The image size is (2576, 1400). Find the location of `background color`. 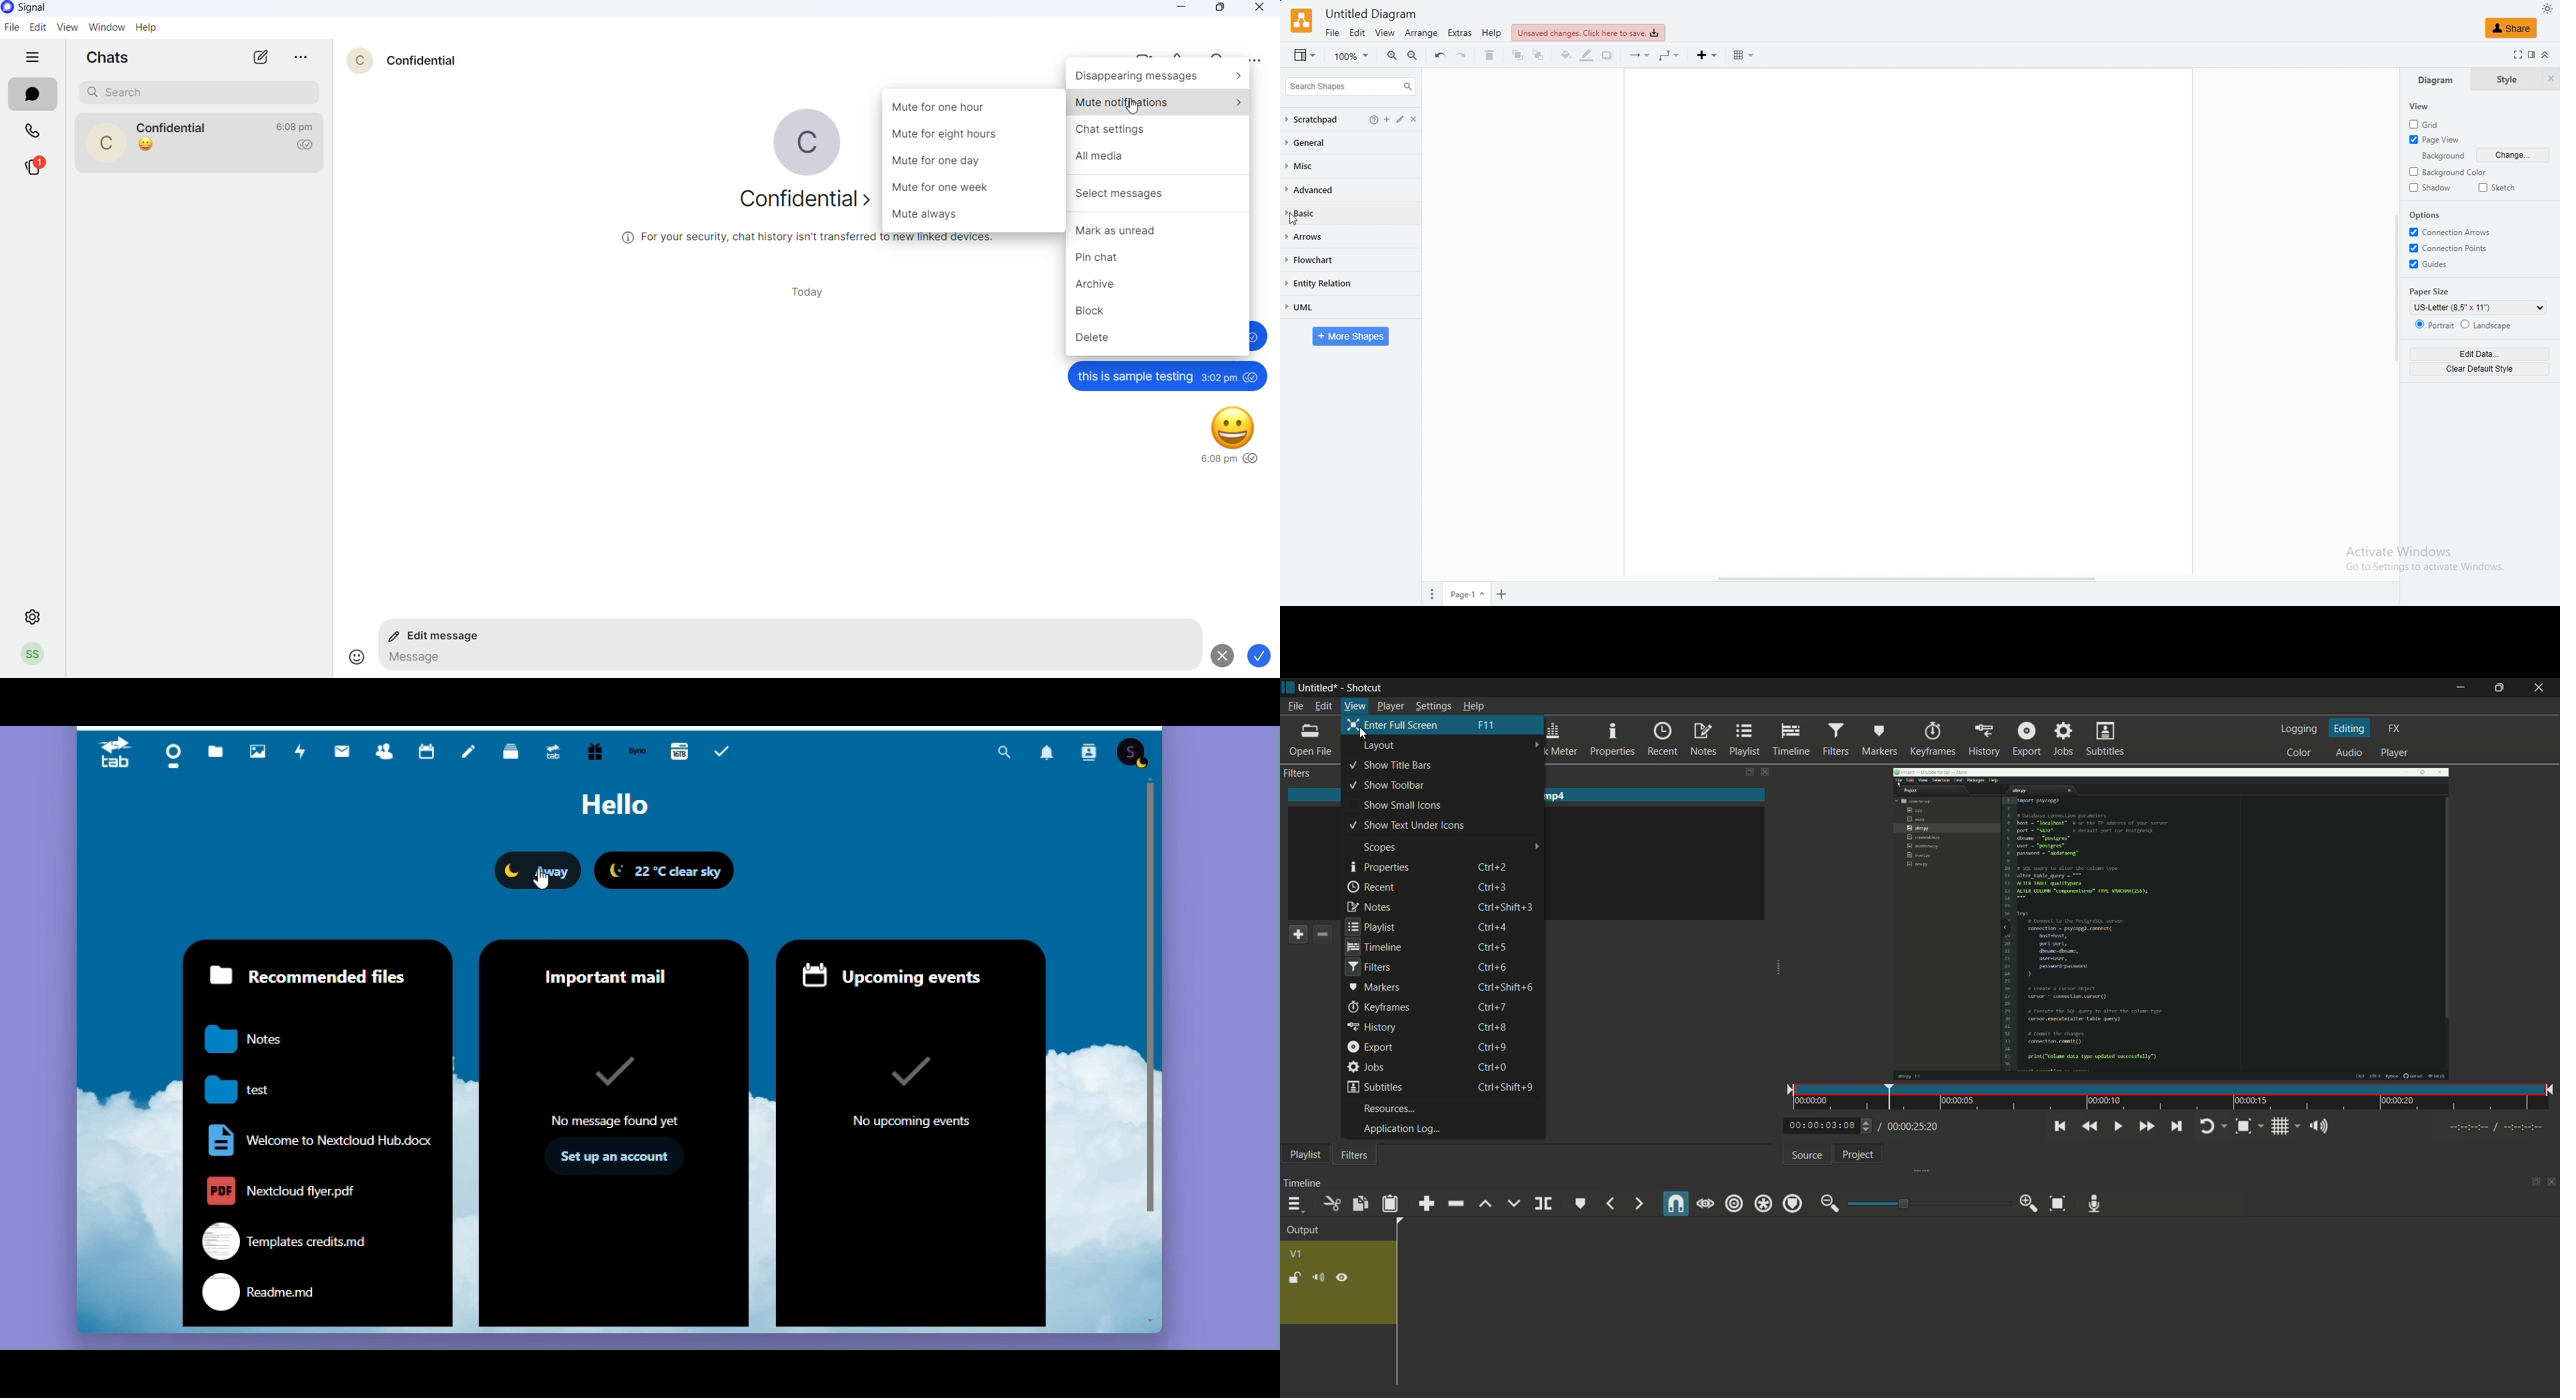

background color is located at coordinates (2451, 172).